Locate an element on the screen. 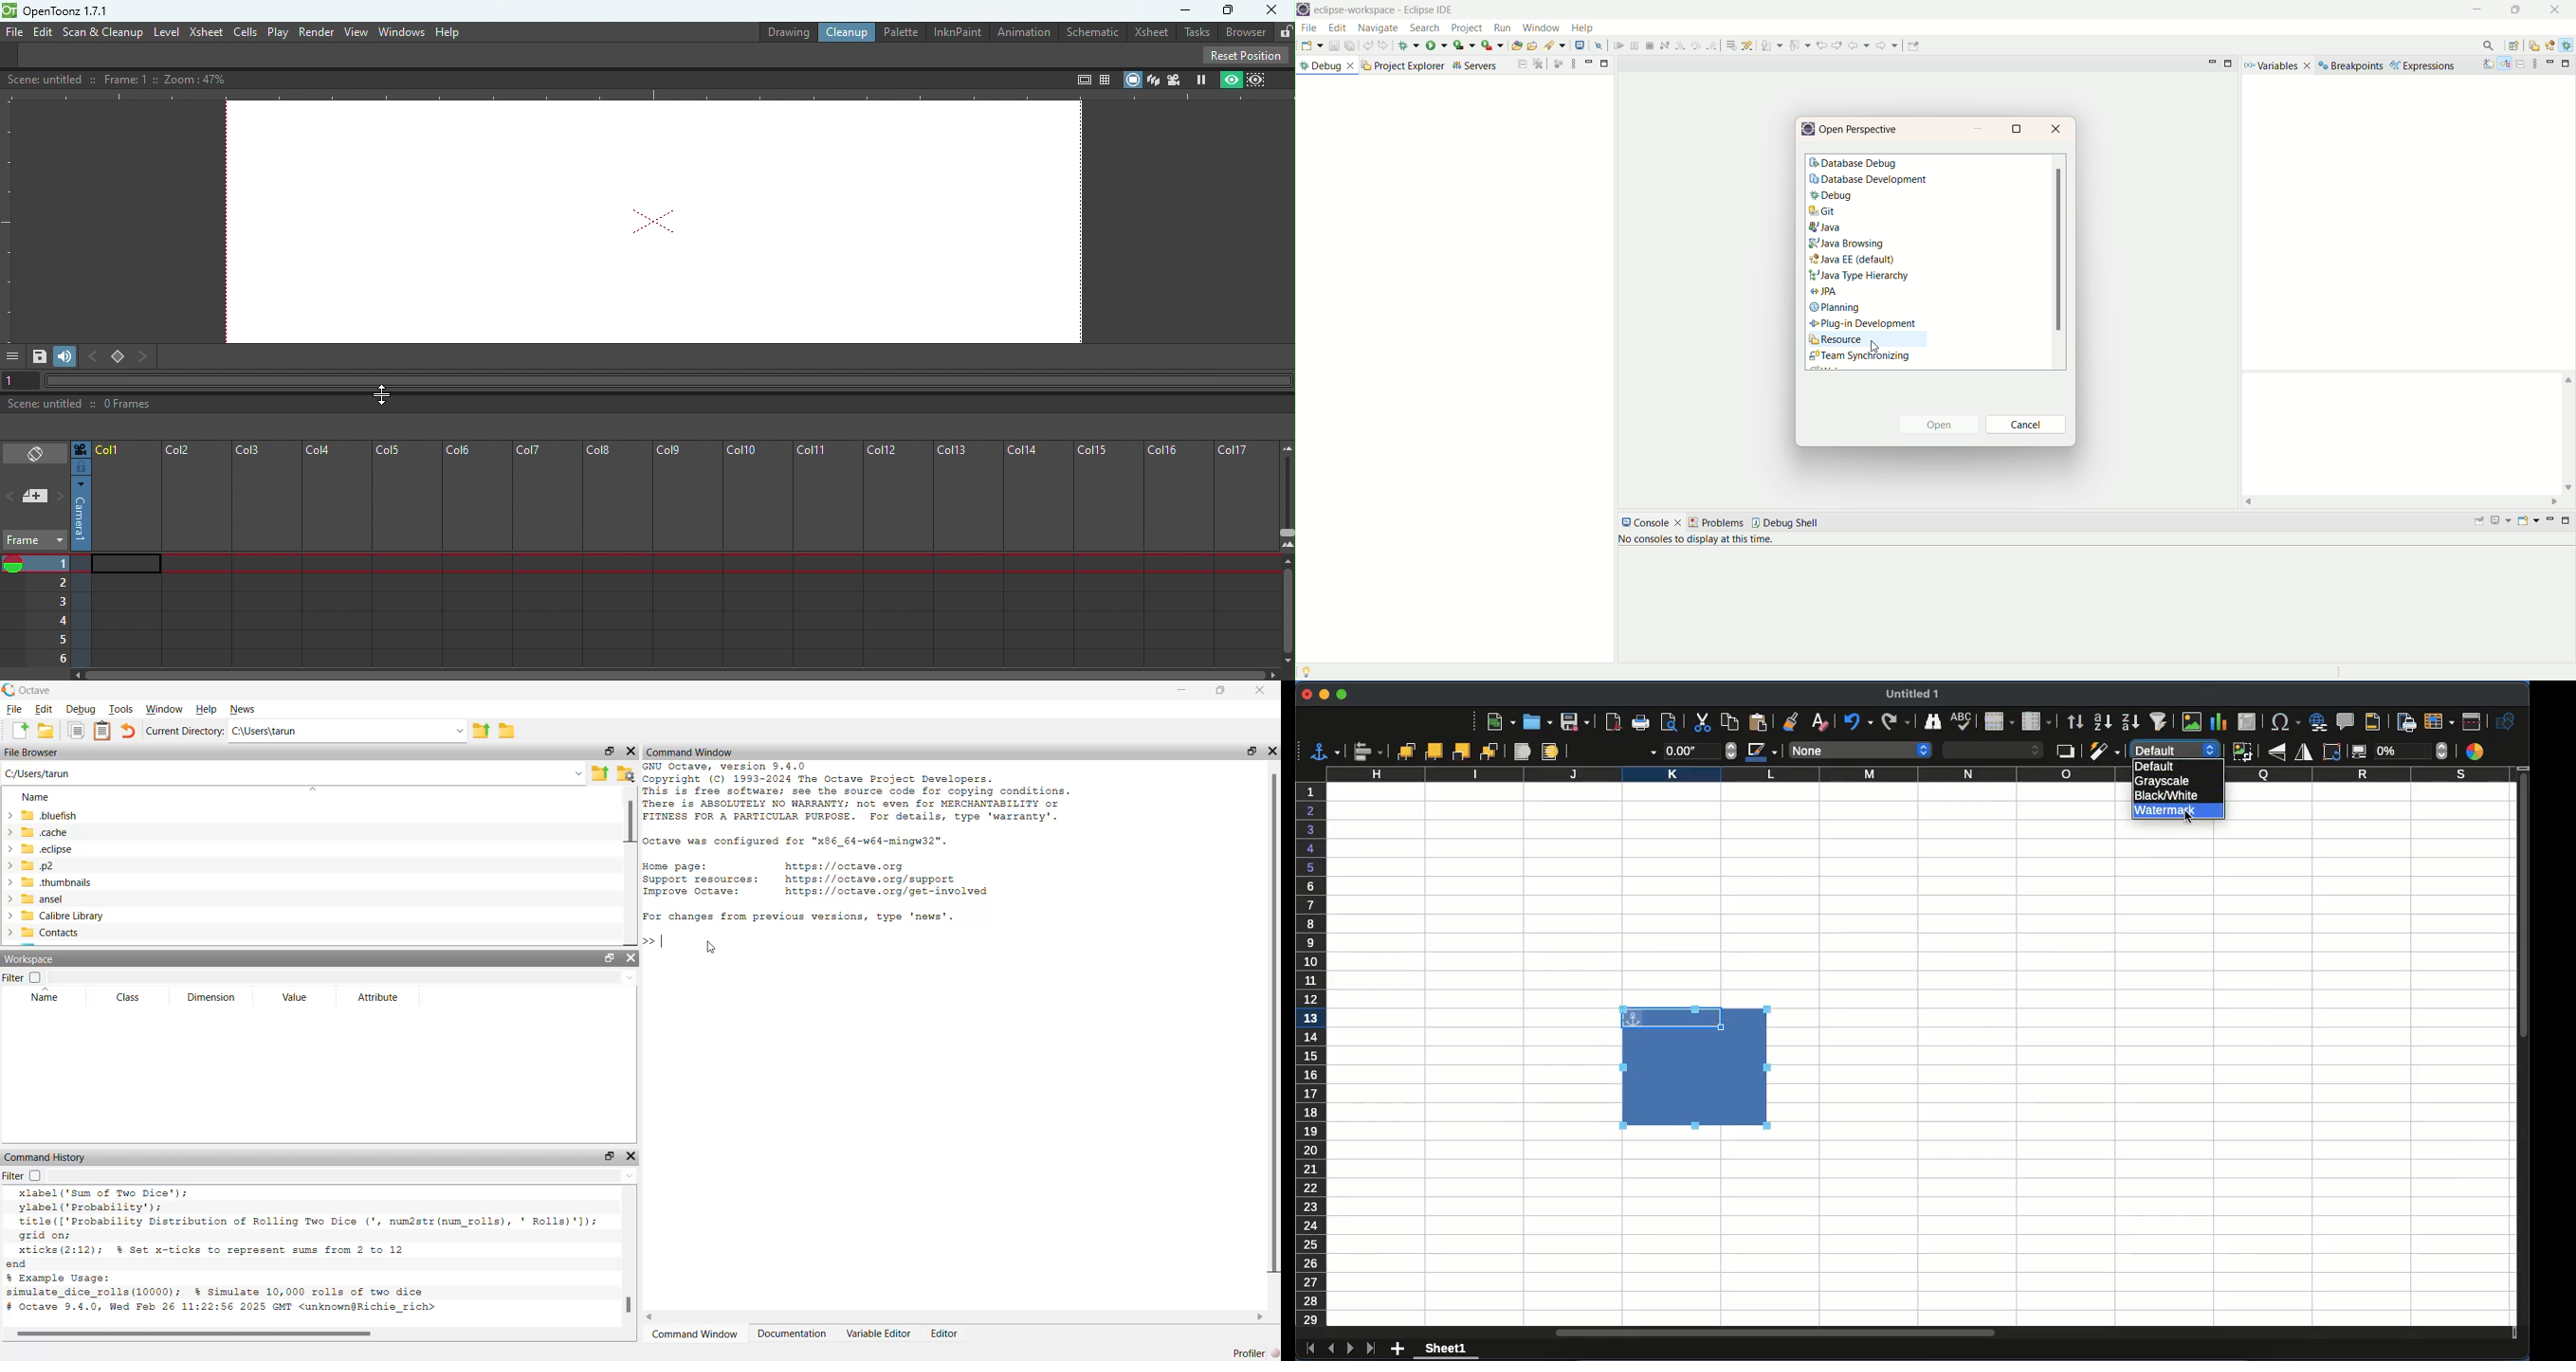 Image resolution: width=2576 pixels, height=1372 pixels. Next is located at coordinates (1257, 1318).